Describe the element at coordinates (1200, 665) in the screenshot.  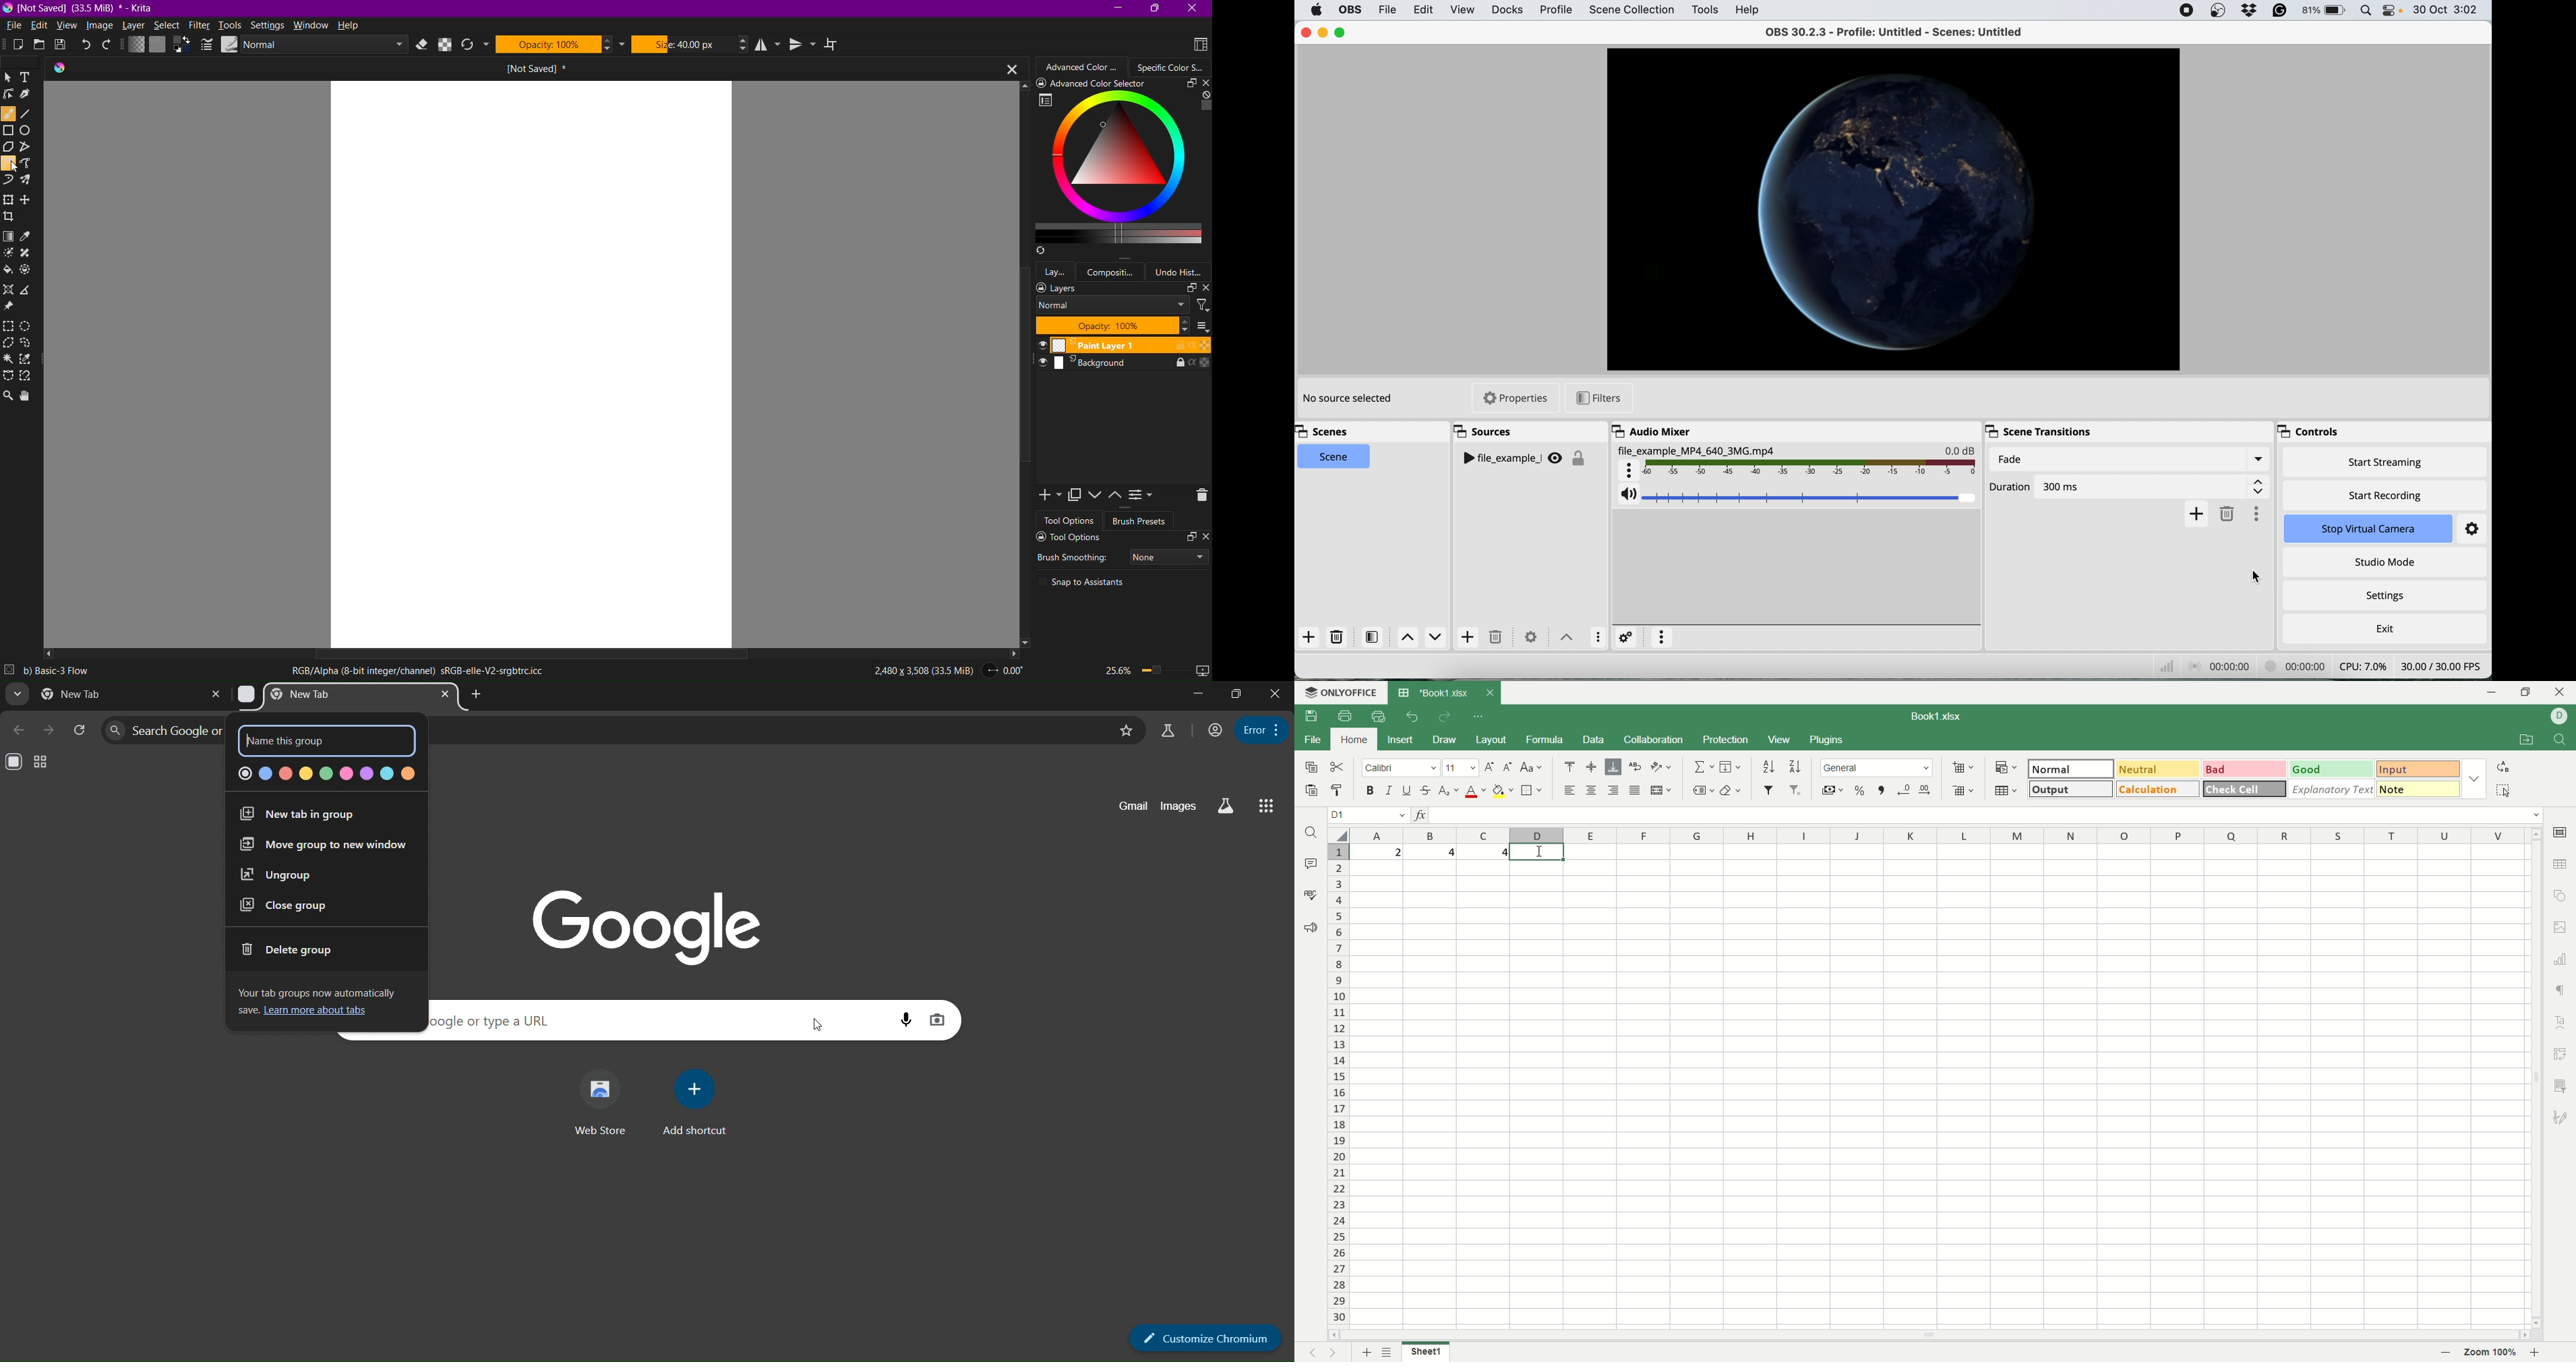
I see `slideshow` at that location.